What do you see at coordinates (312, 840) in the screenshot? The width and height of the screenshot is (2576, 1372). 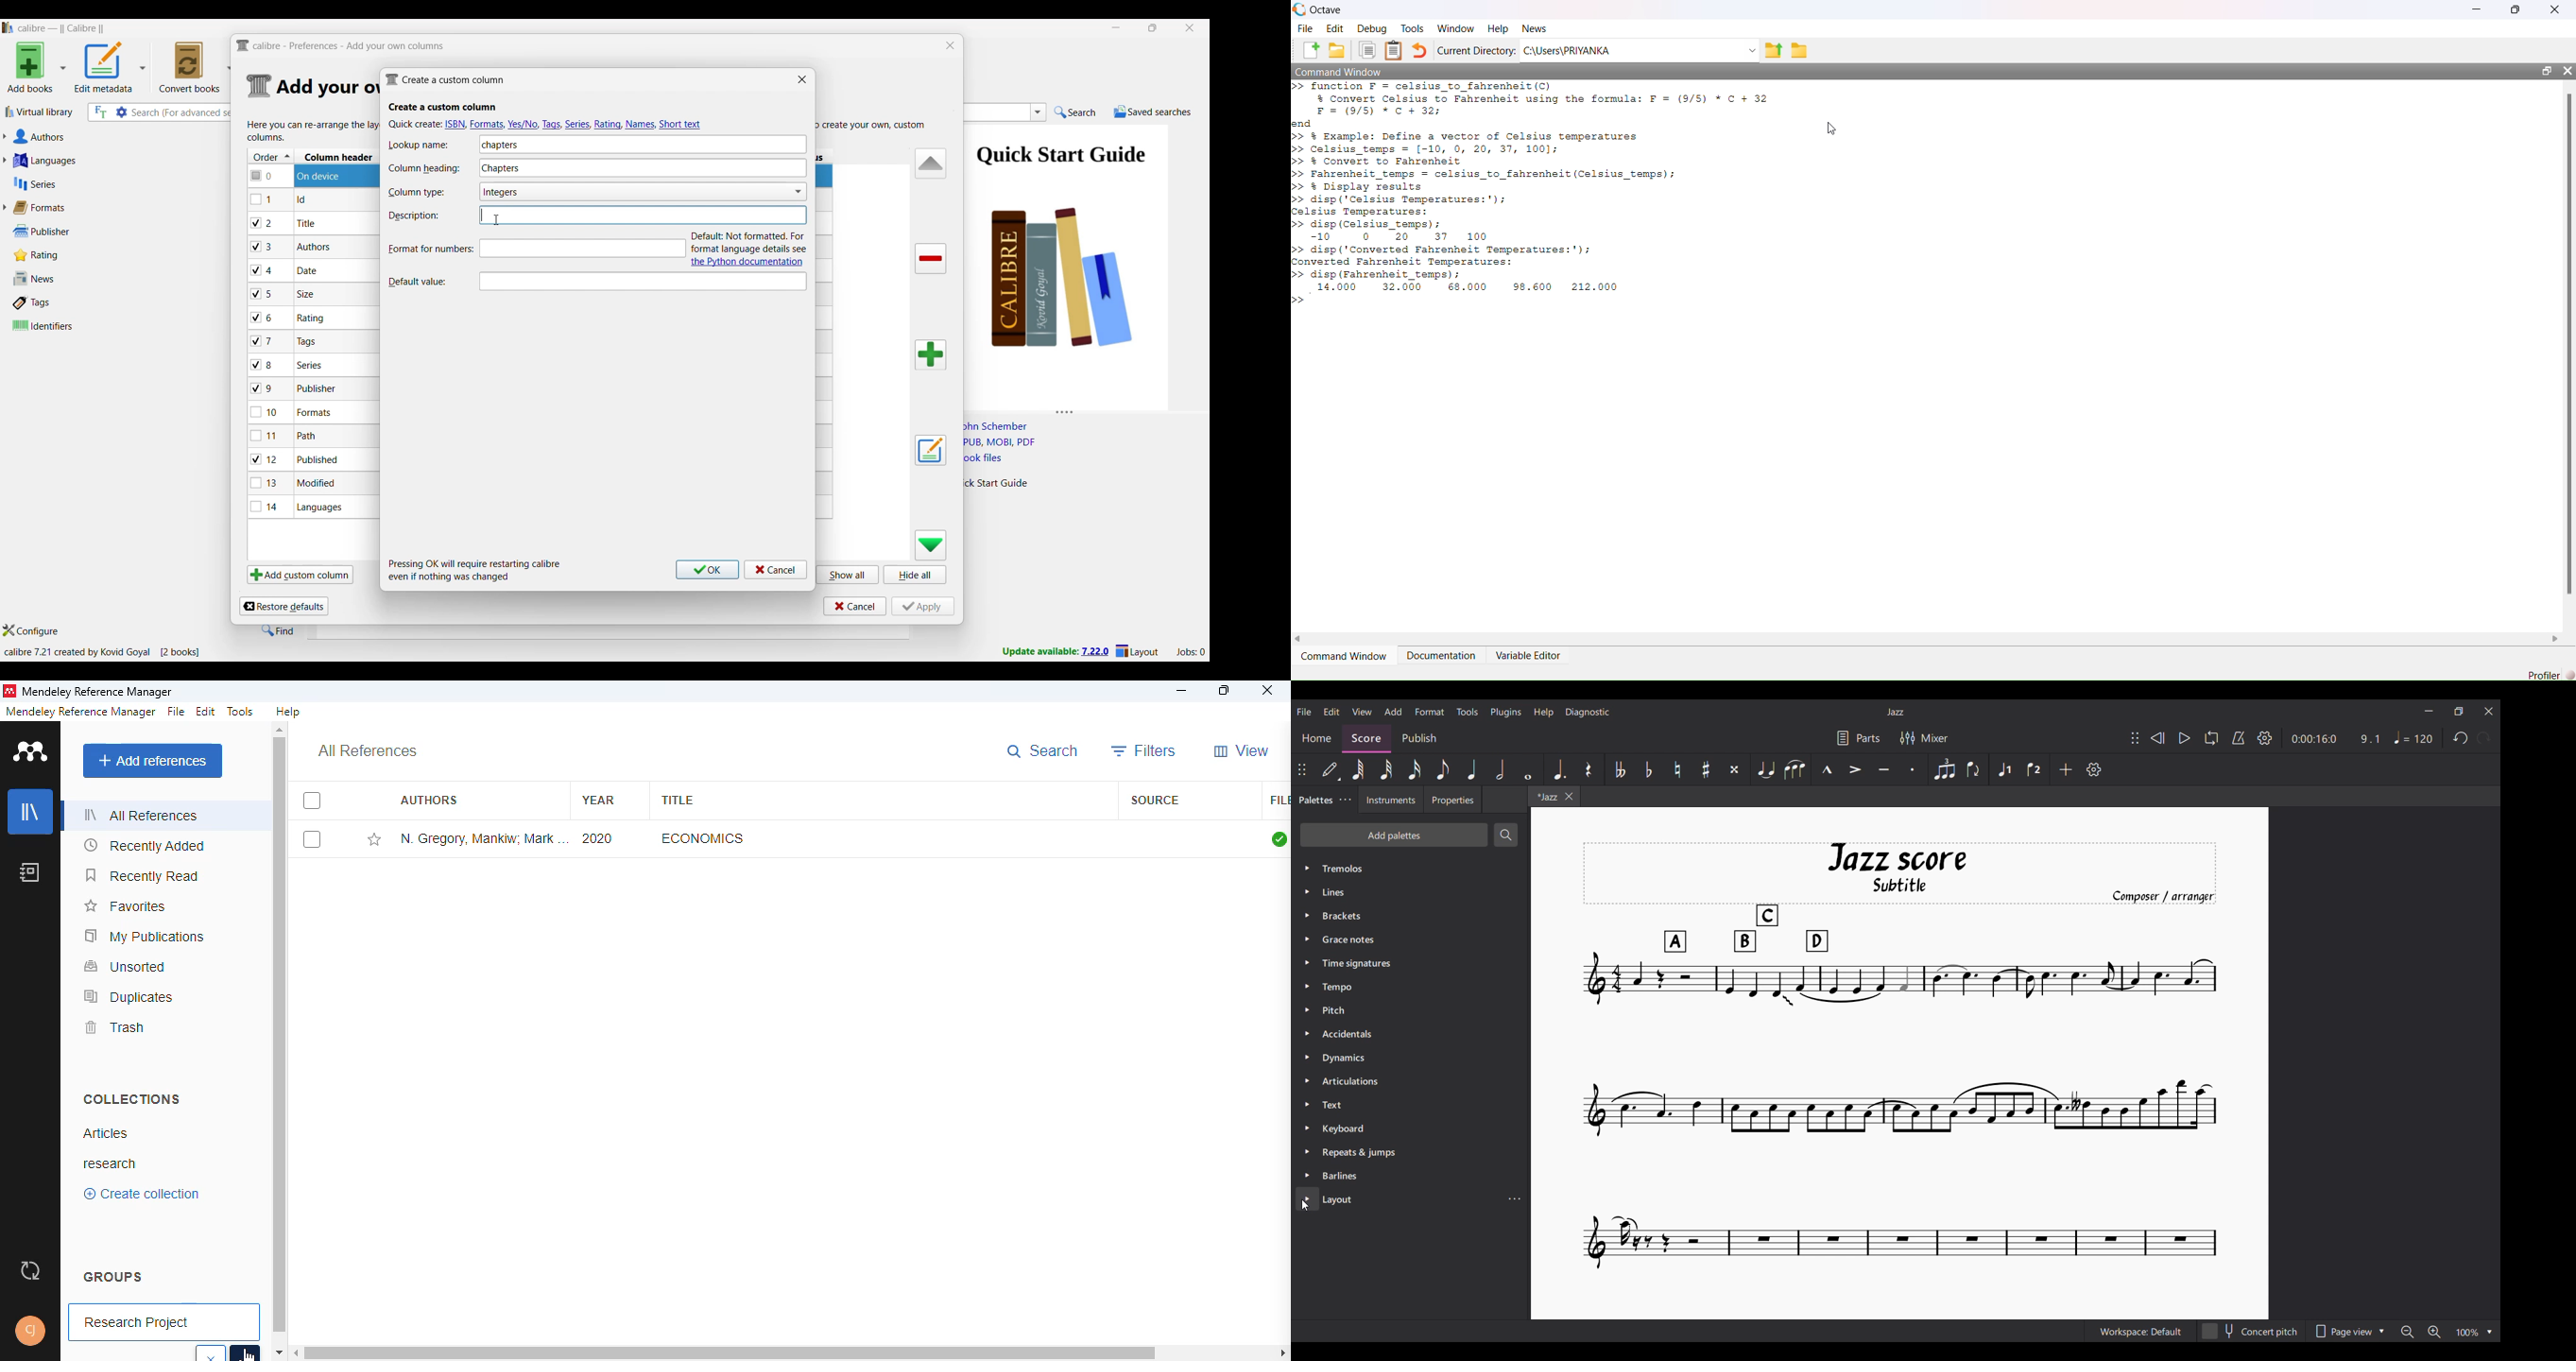 I see `select` at bounding box center [312, 840].